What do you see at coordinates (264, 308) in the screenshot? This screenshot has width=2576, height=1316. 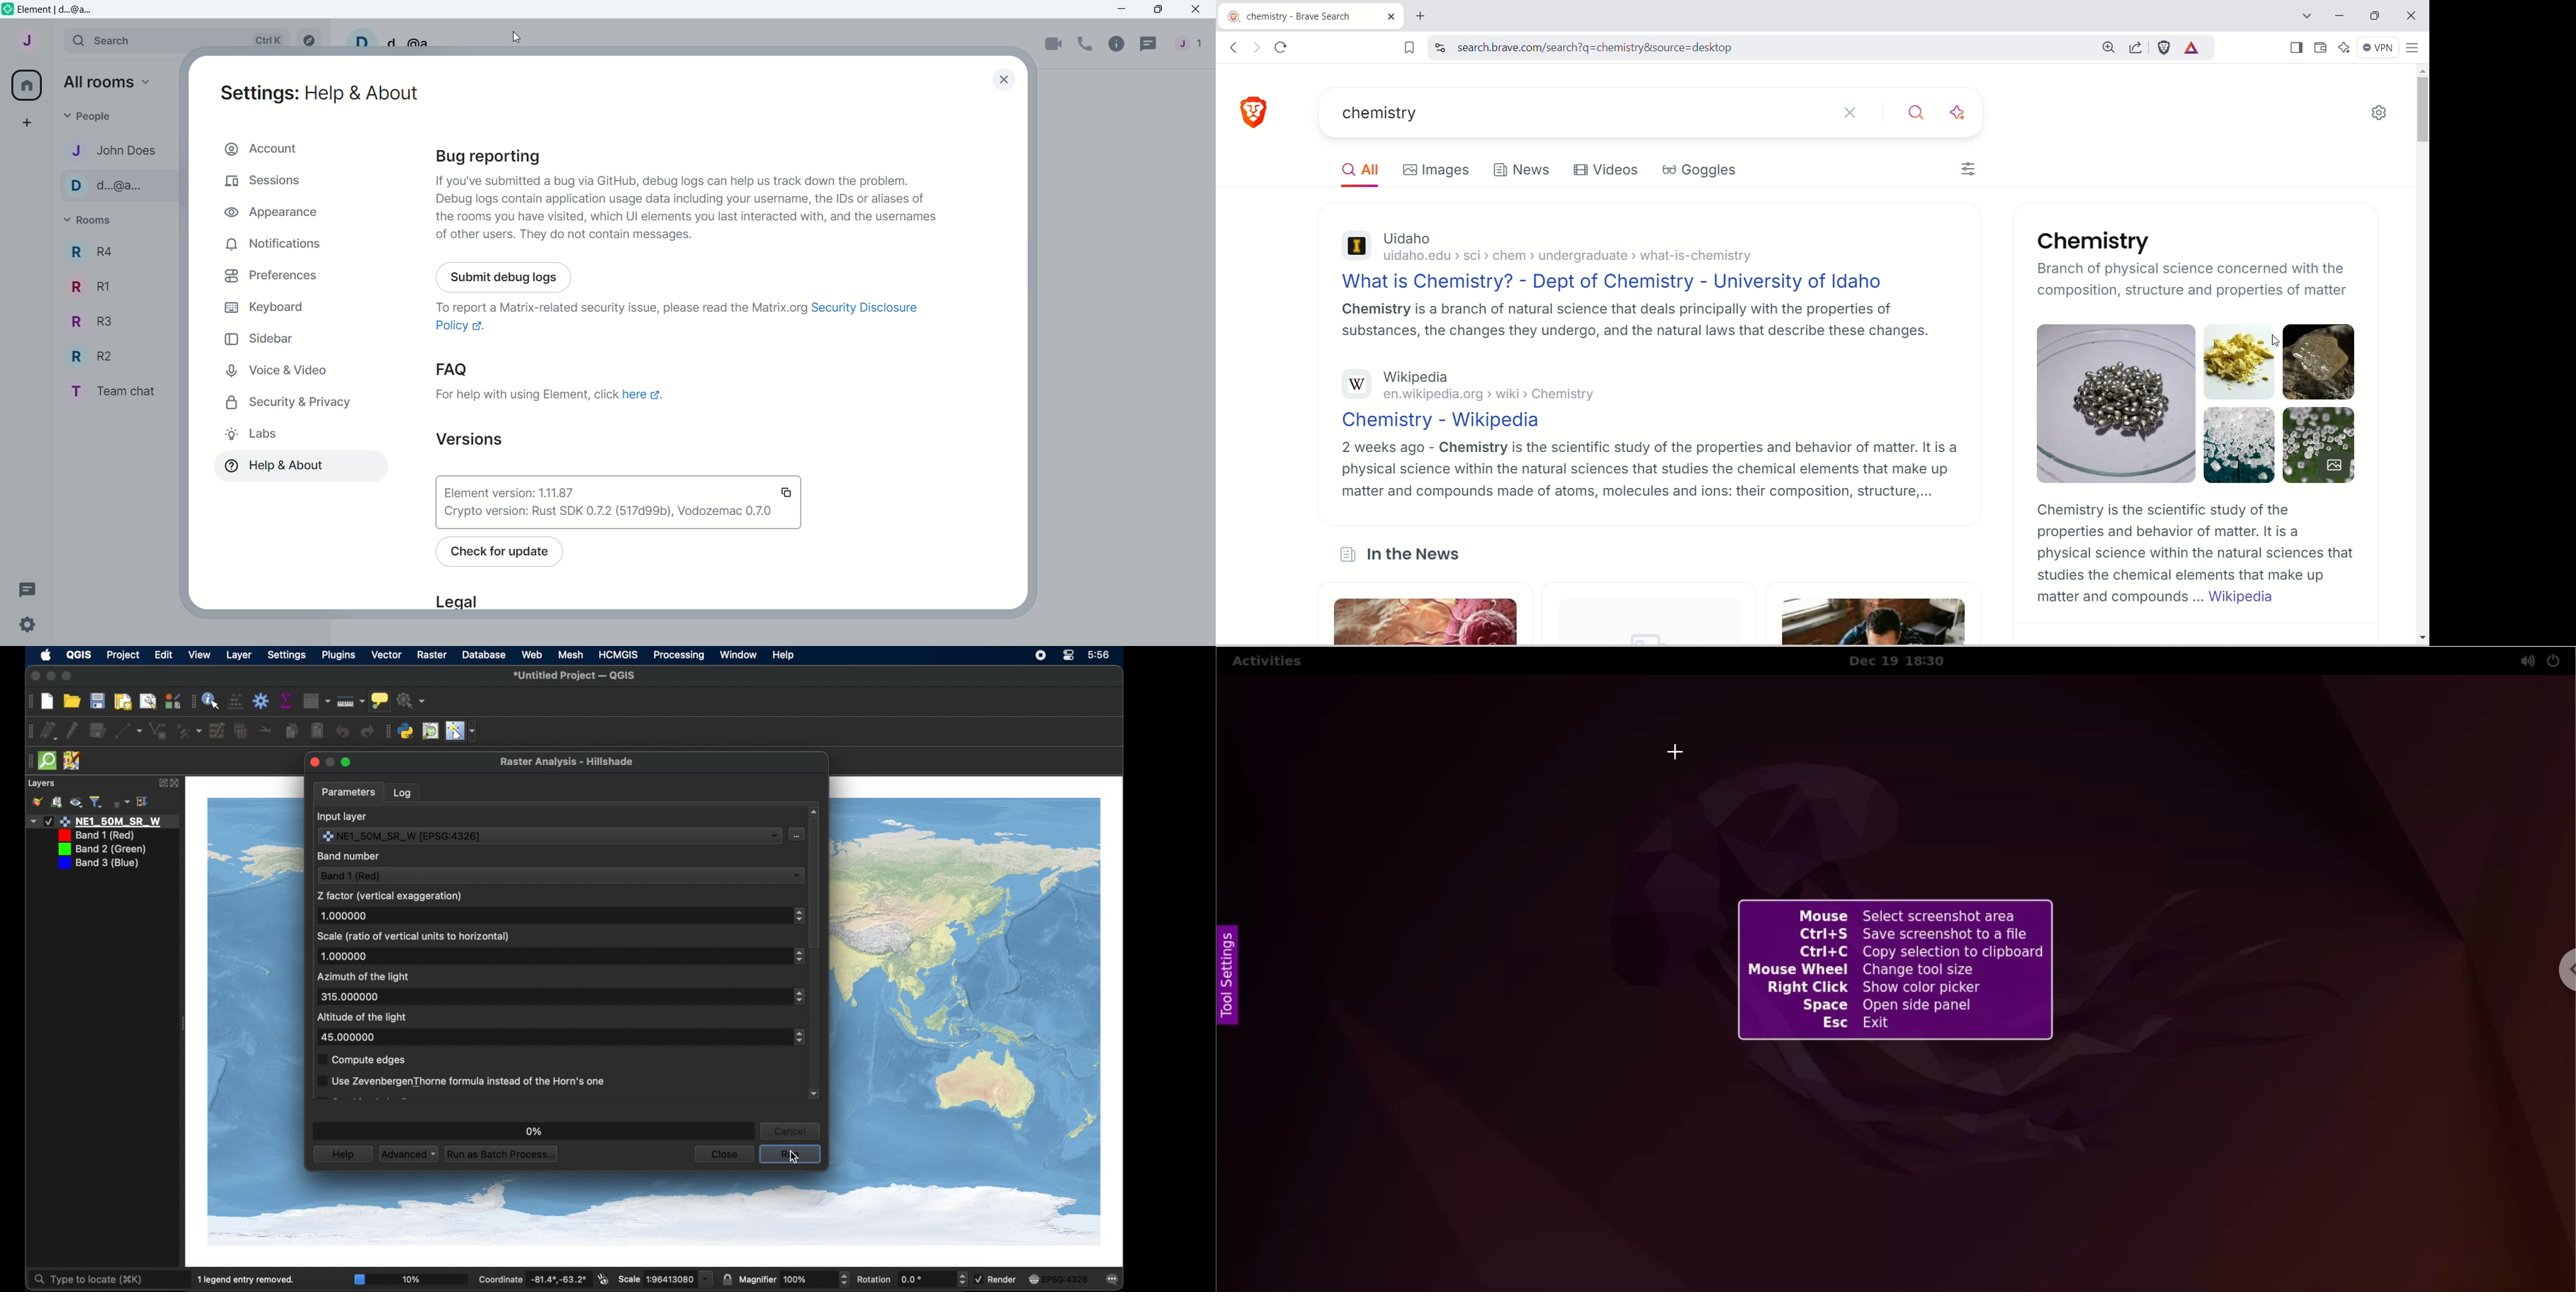 I see `Keyboard` at bounding box center [264, 308].